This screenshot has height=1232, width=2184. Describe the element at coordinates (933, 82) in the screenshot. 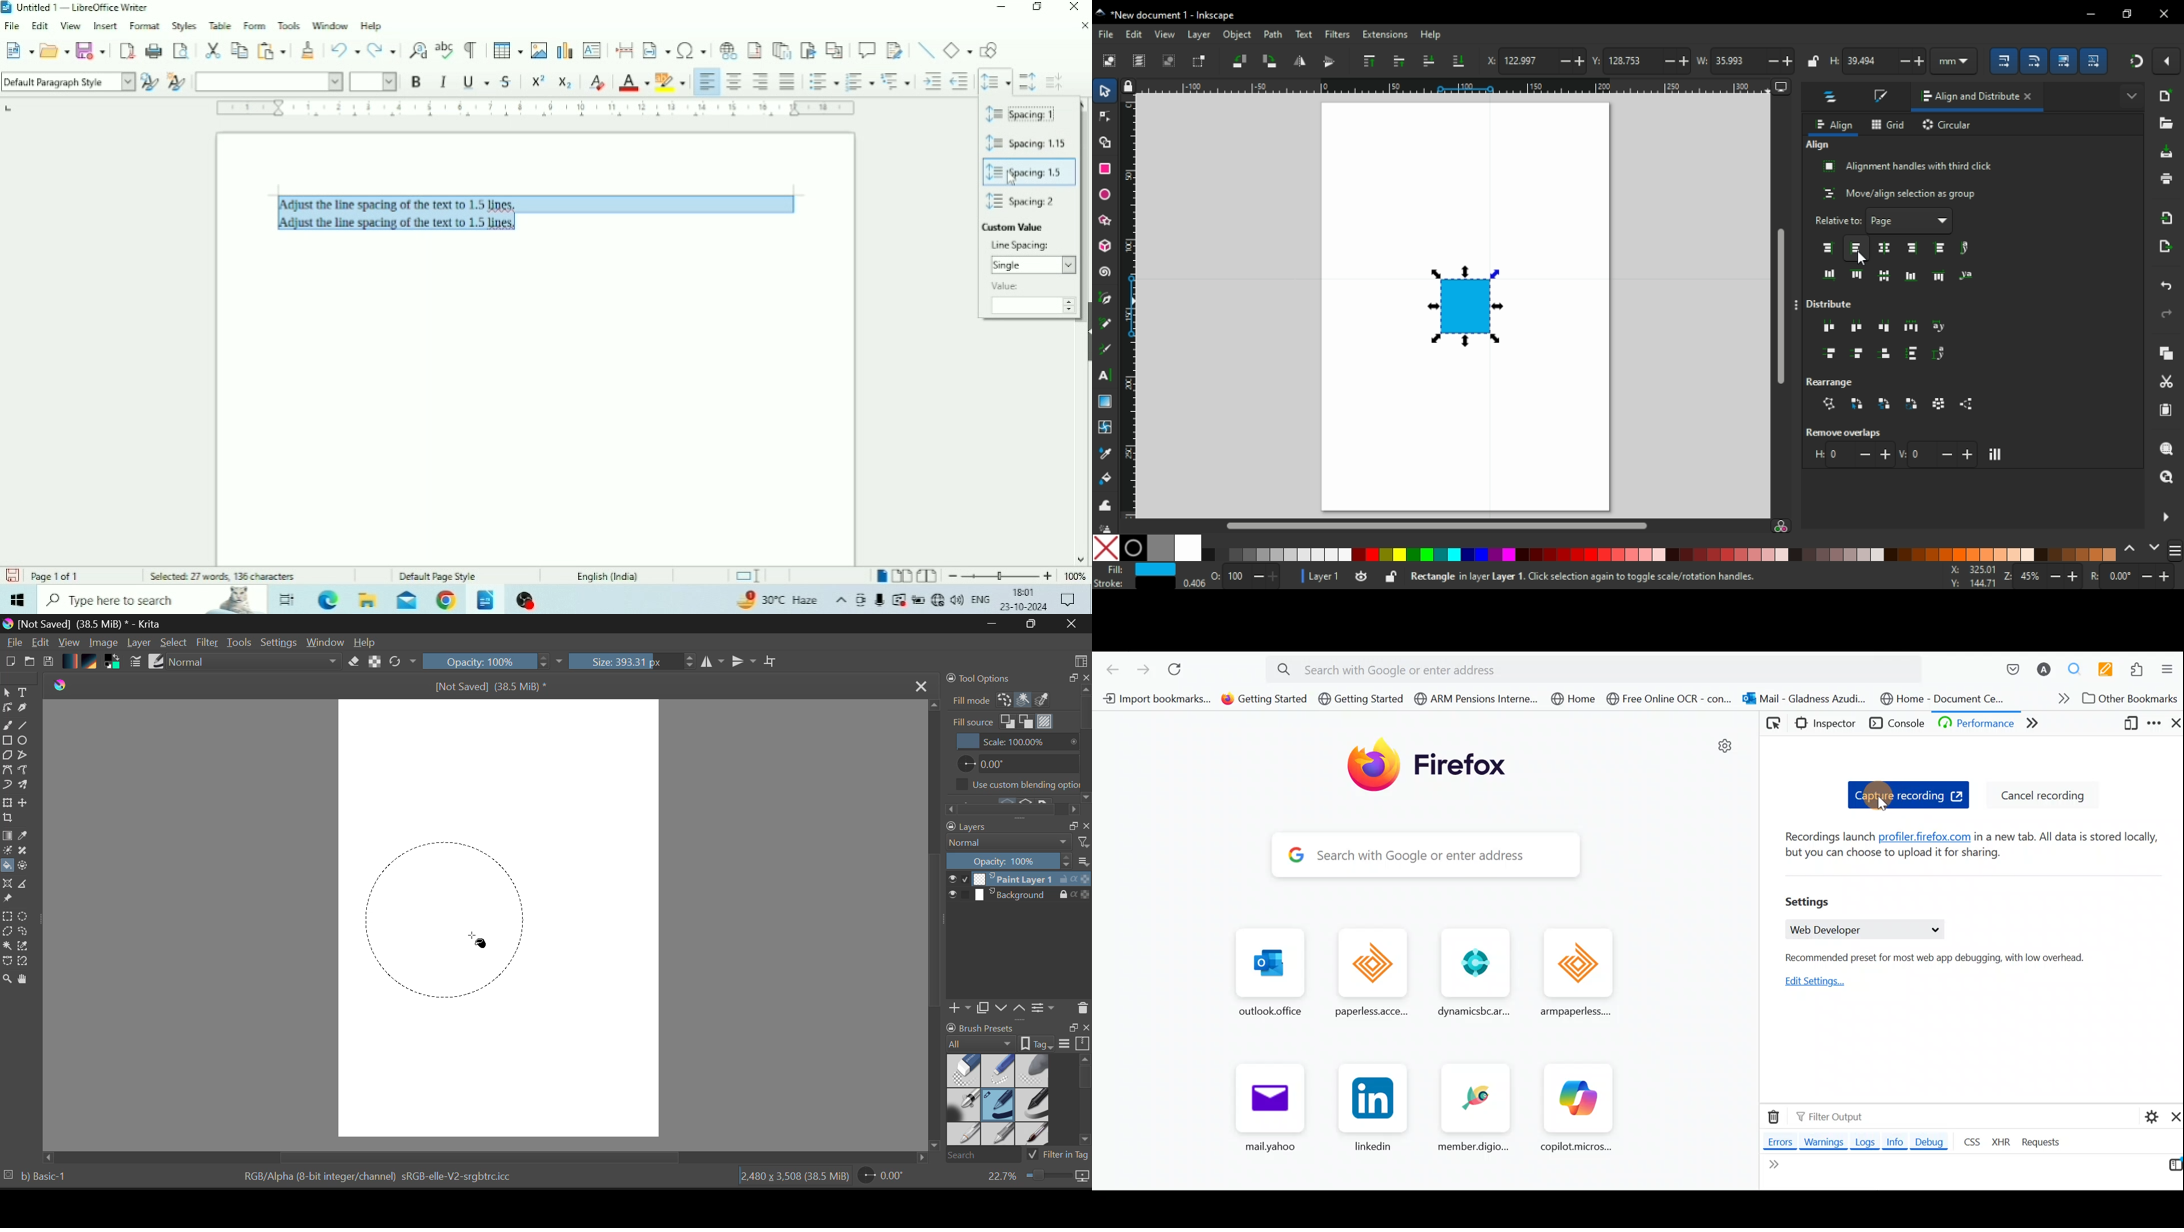

I see `Increase Indent` at that location.